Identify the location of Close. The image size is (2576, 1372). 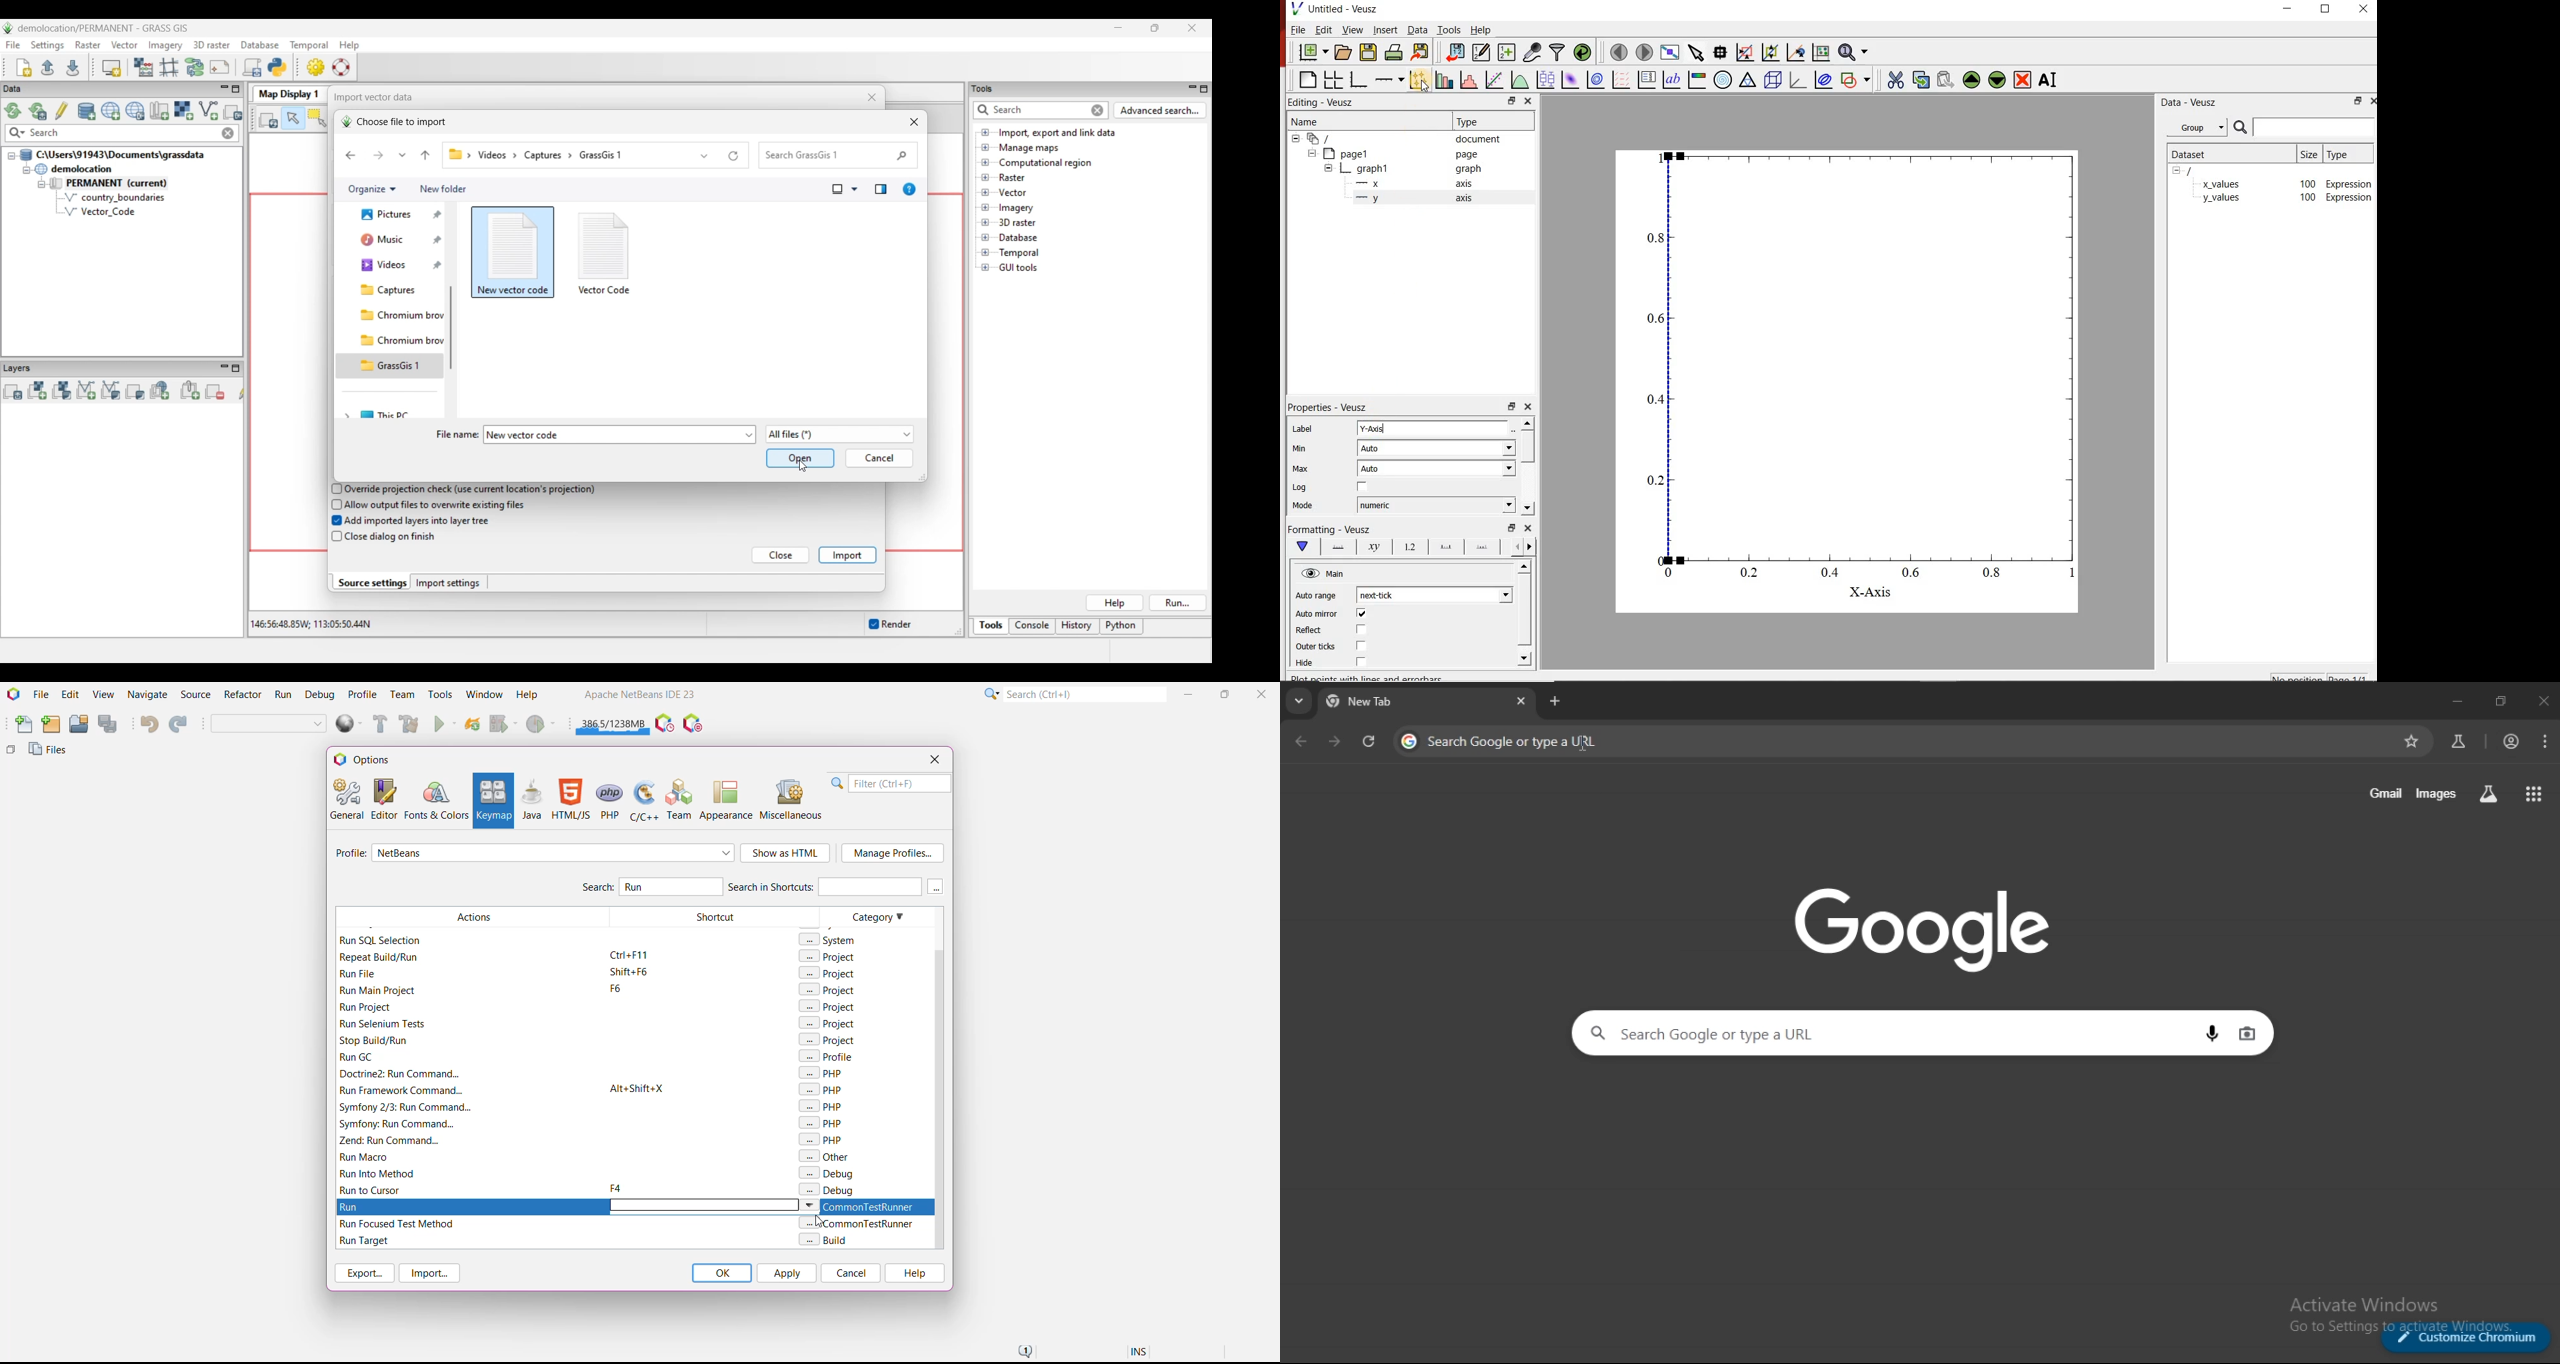
(1263, 693).